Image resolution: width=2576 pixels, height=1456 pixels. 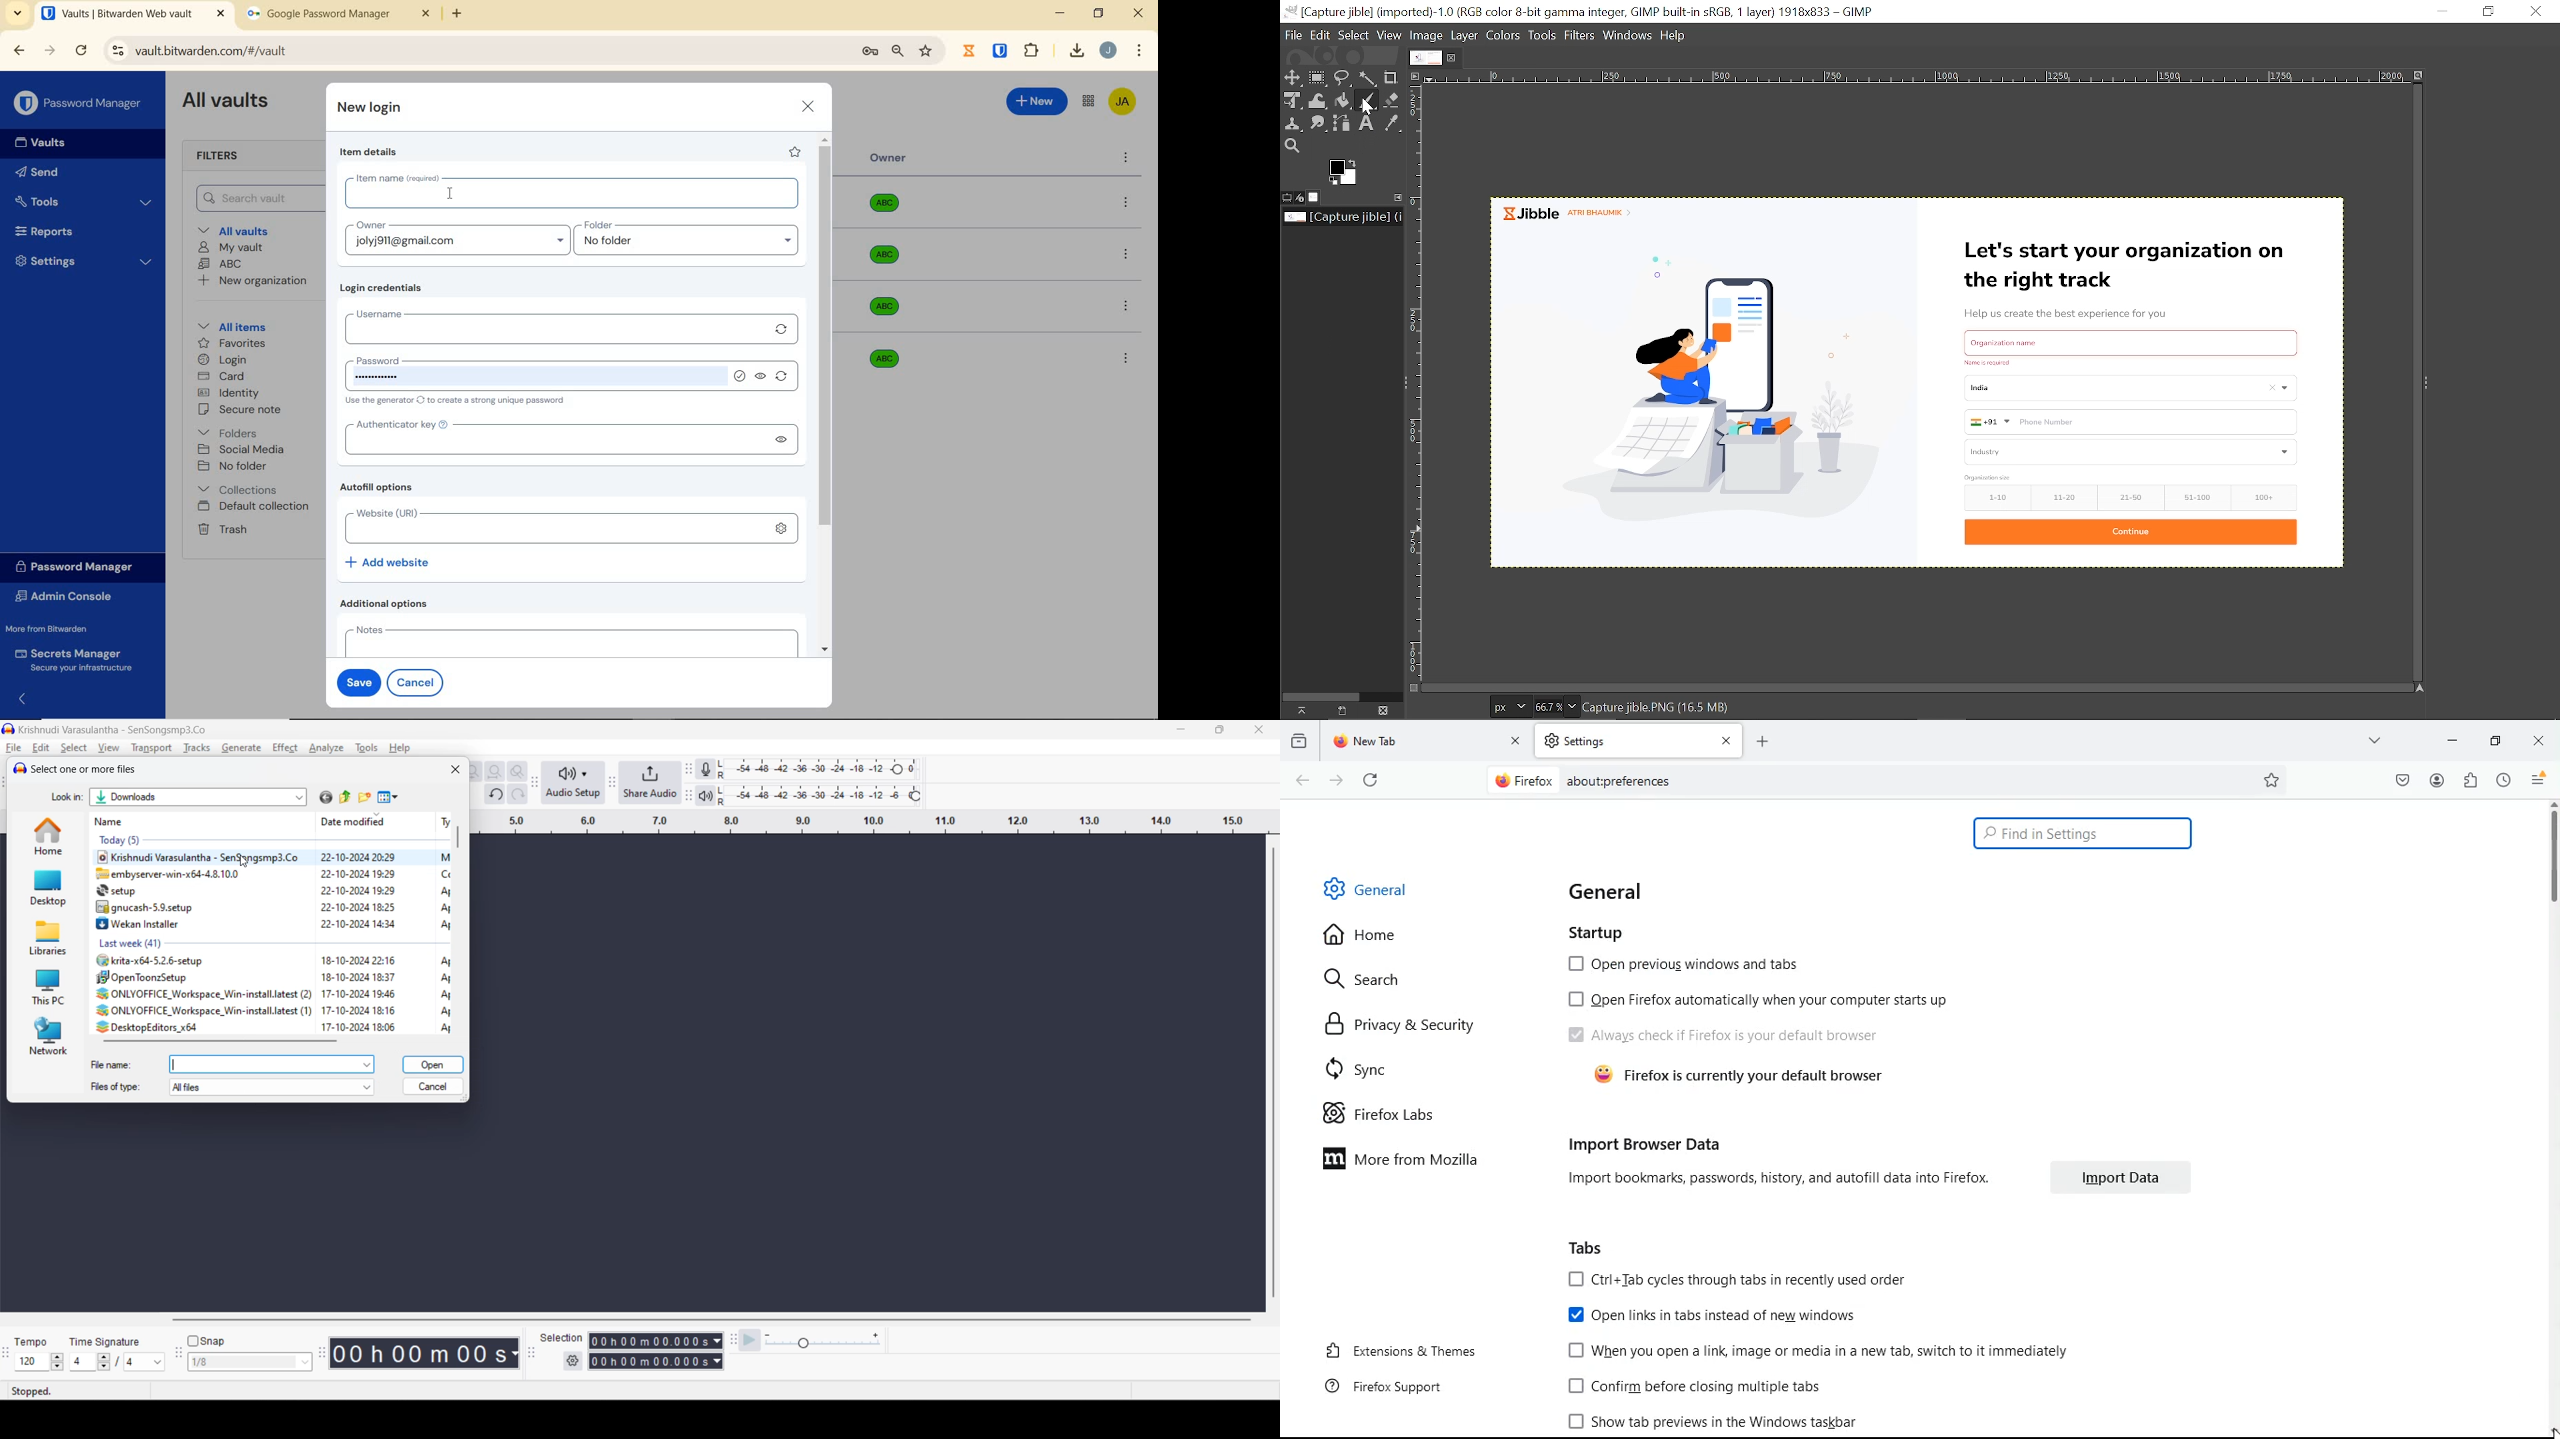 What do you see at coordinates (272, 959) in the screenshot?
I see `(#® krita-x64-5.2.6-setup 18-10-2024 22:16 A` at bounding box center [272, 959].